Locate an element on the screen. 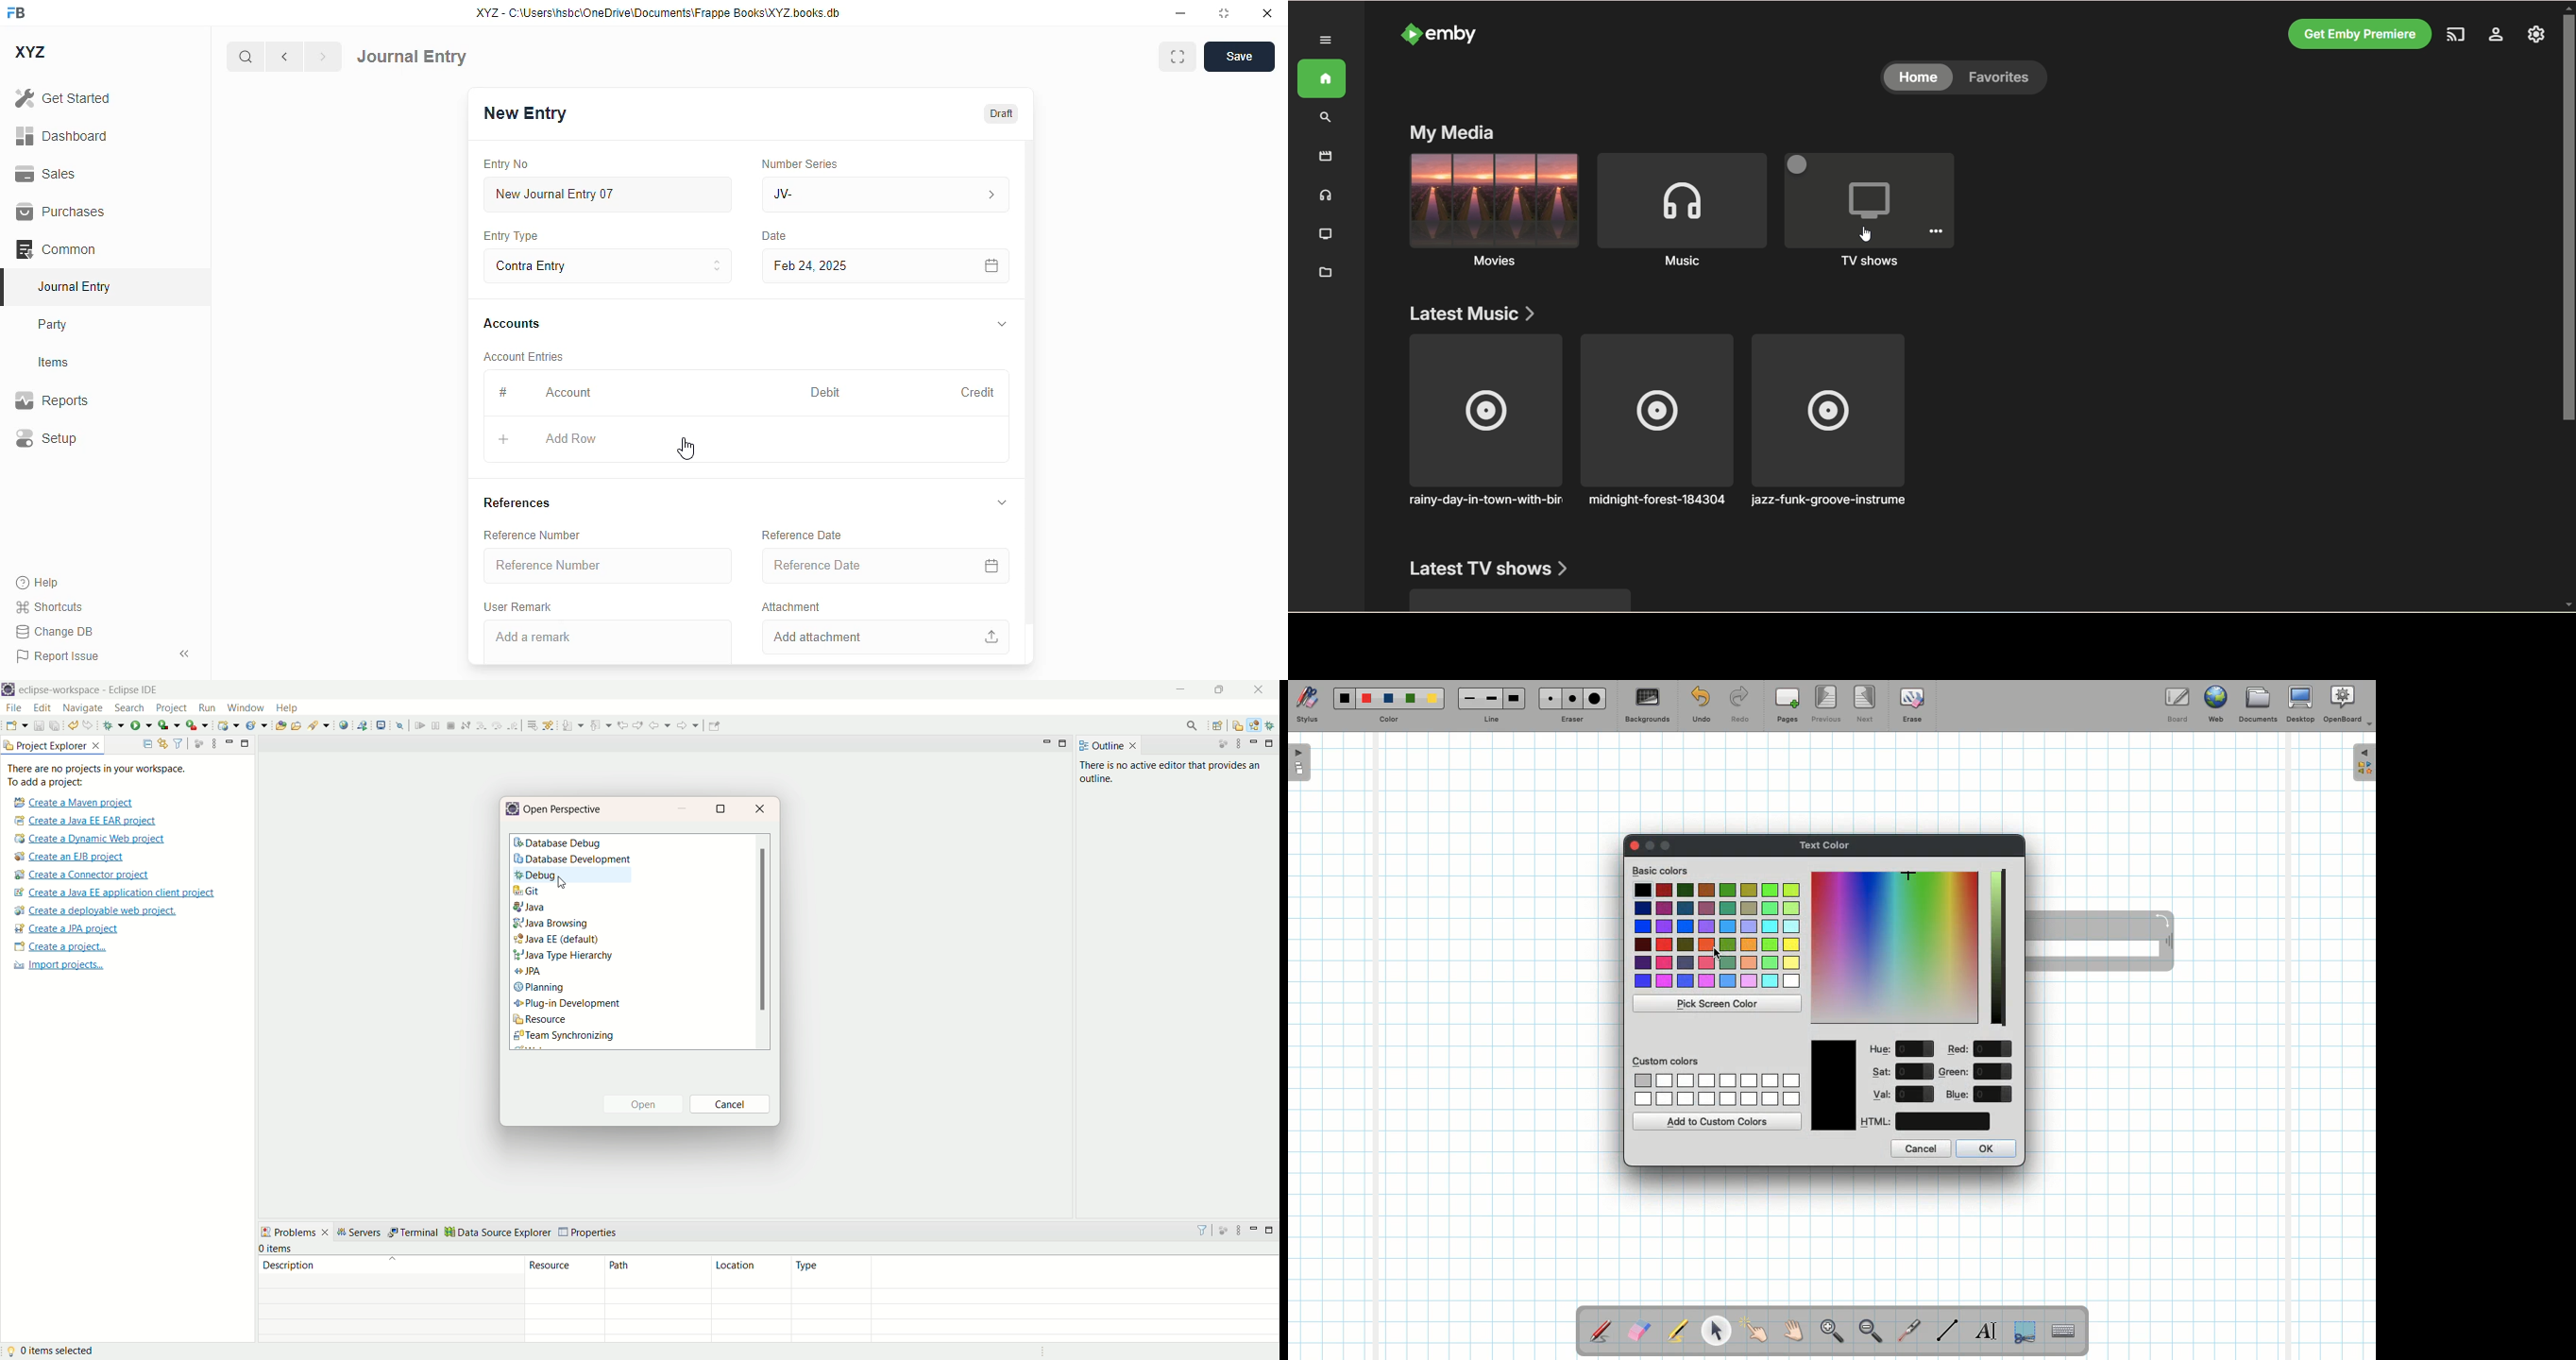 The height and width of the screenshot is (1372, 2576). Black is located at coordinates (1343, 698).